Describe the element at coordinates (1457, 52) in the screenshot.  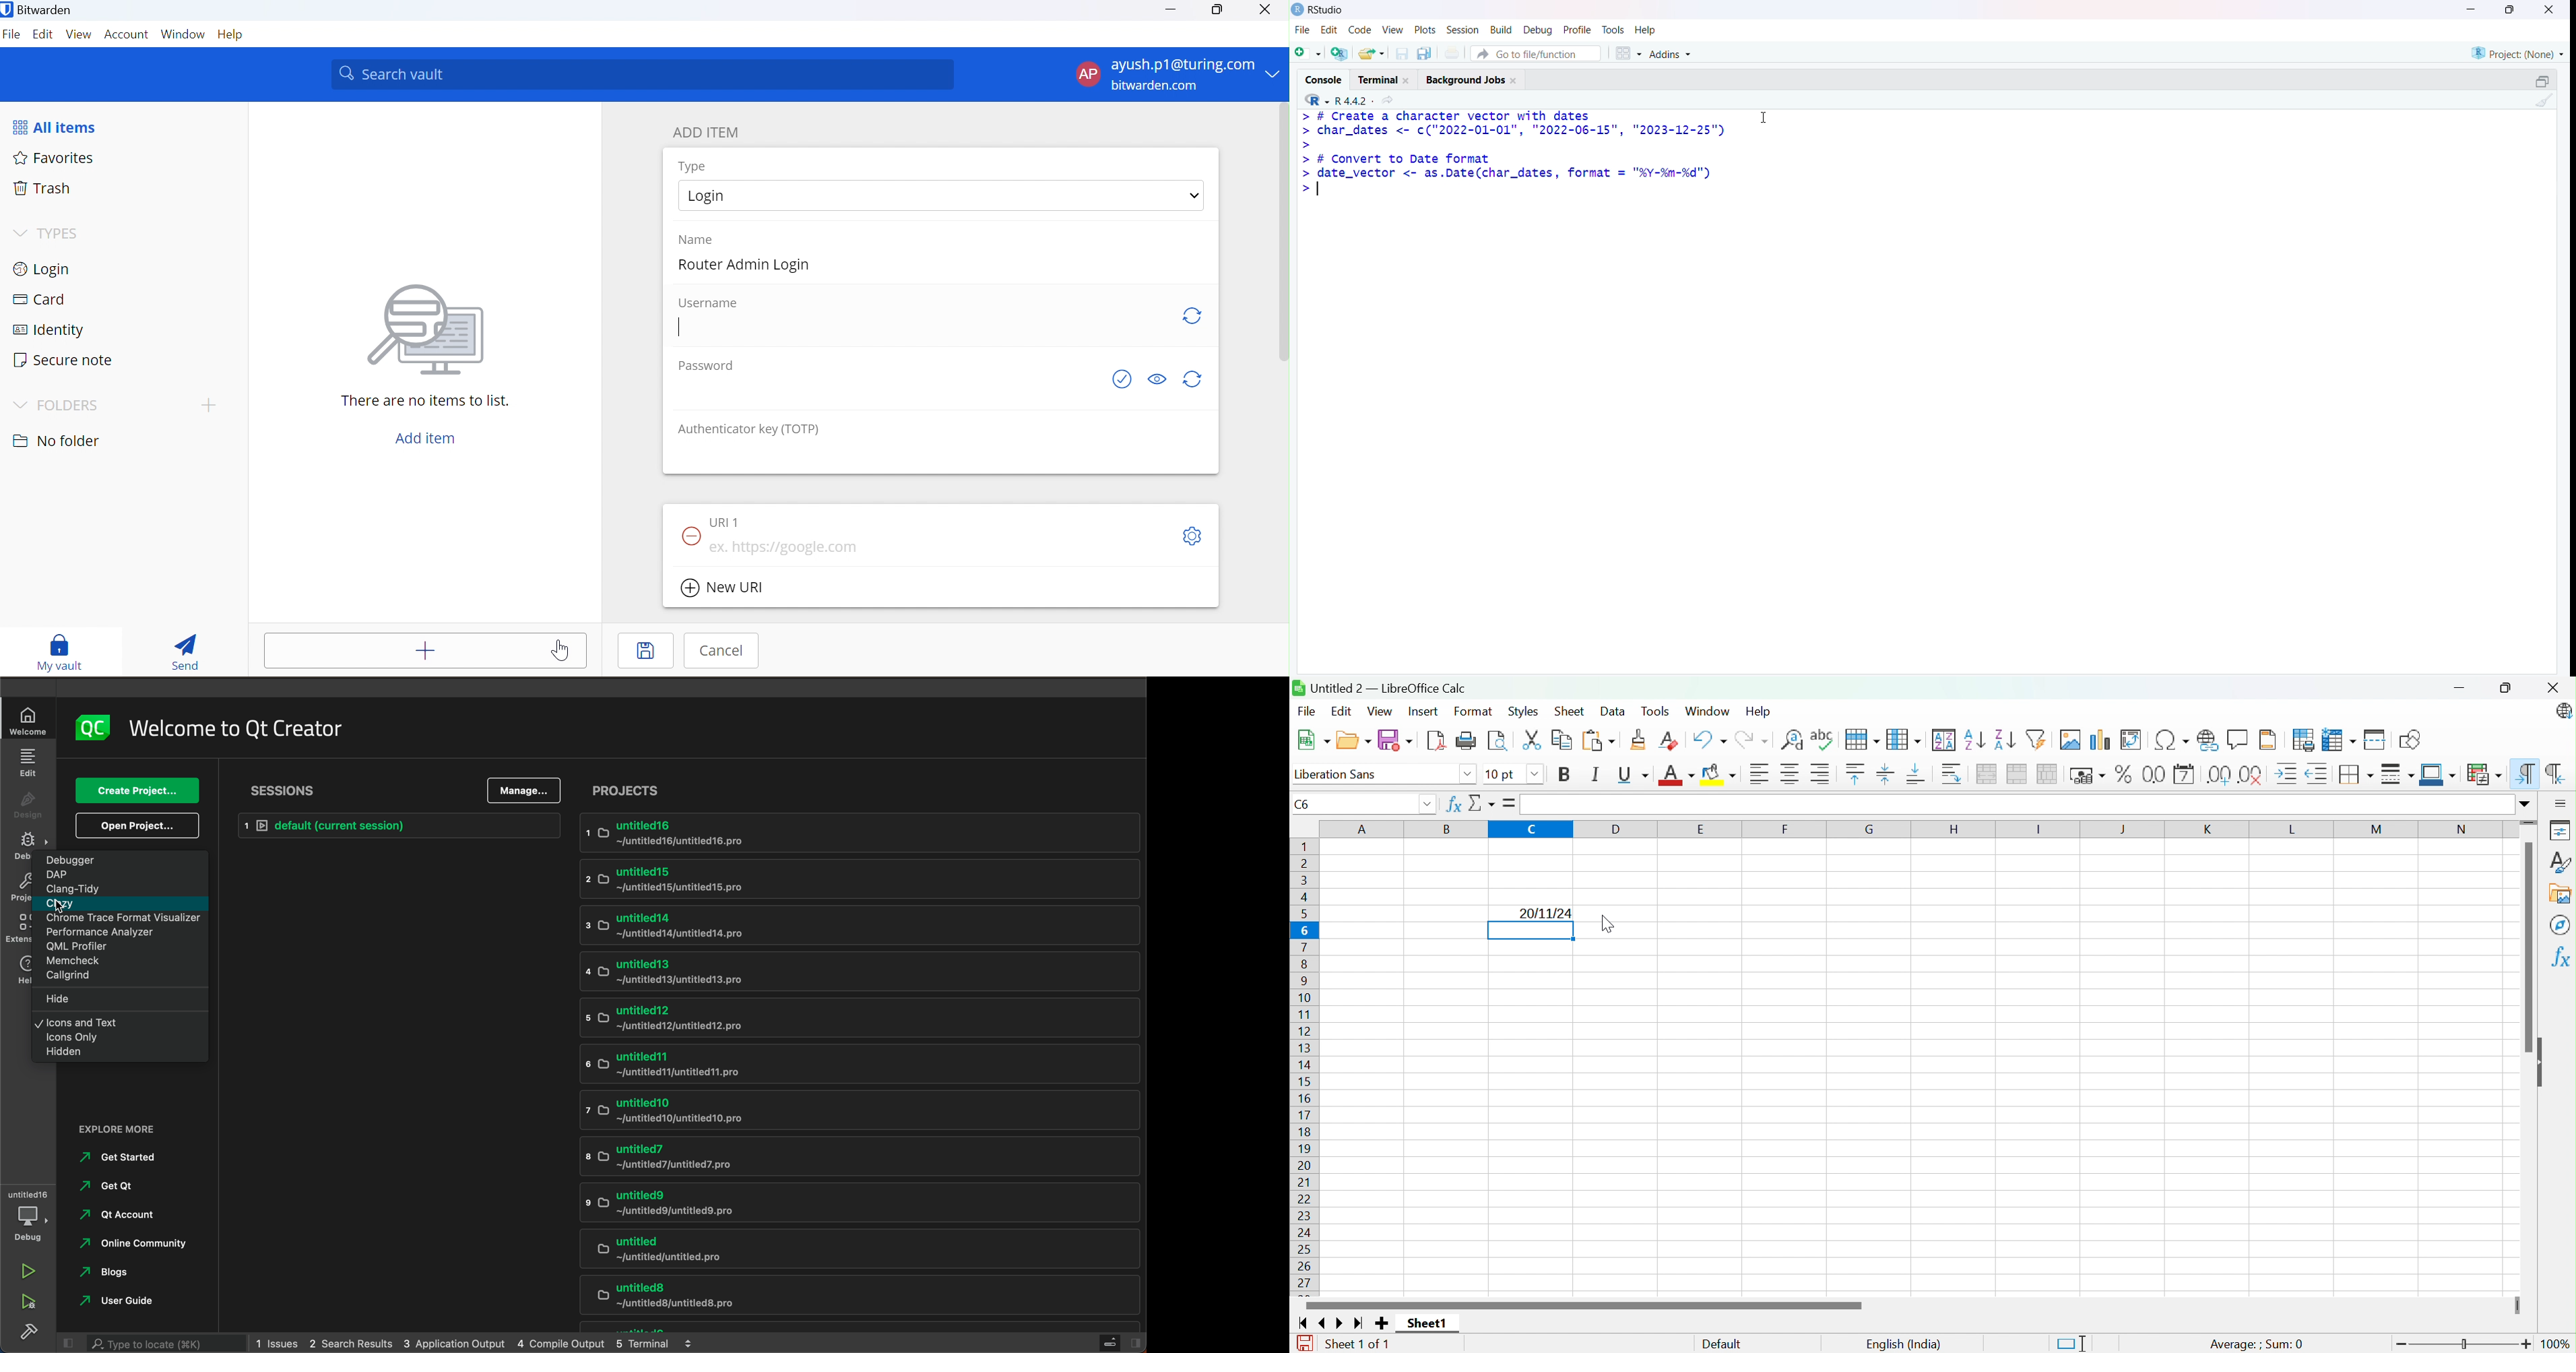
I see `Print the current file` at that location.